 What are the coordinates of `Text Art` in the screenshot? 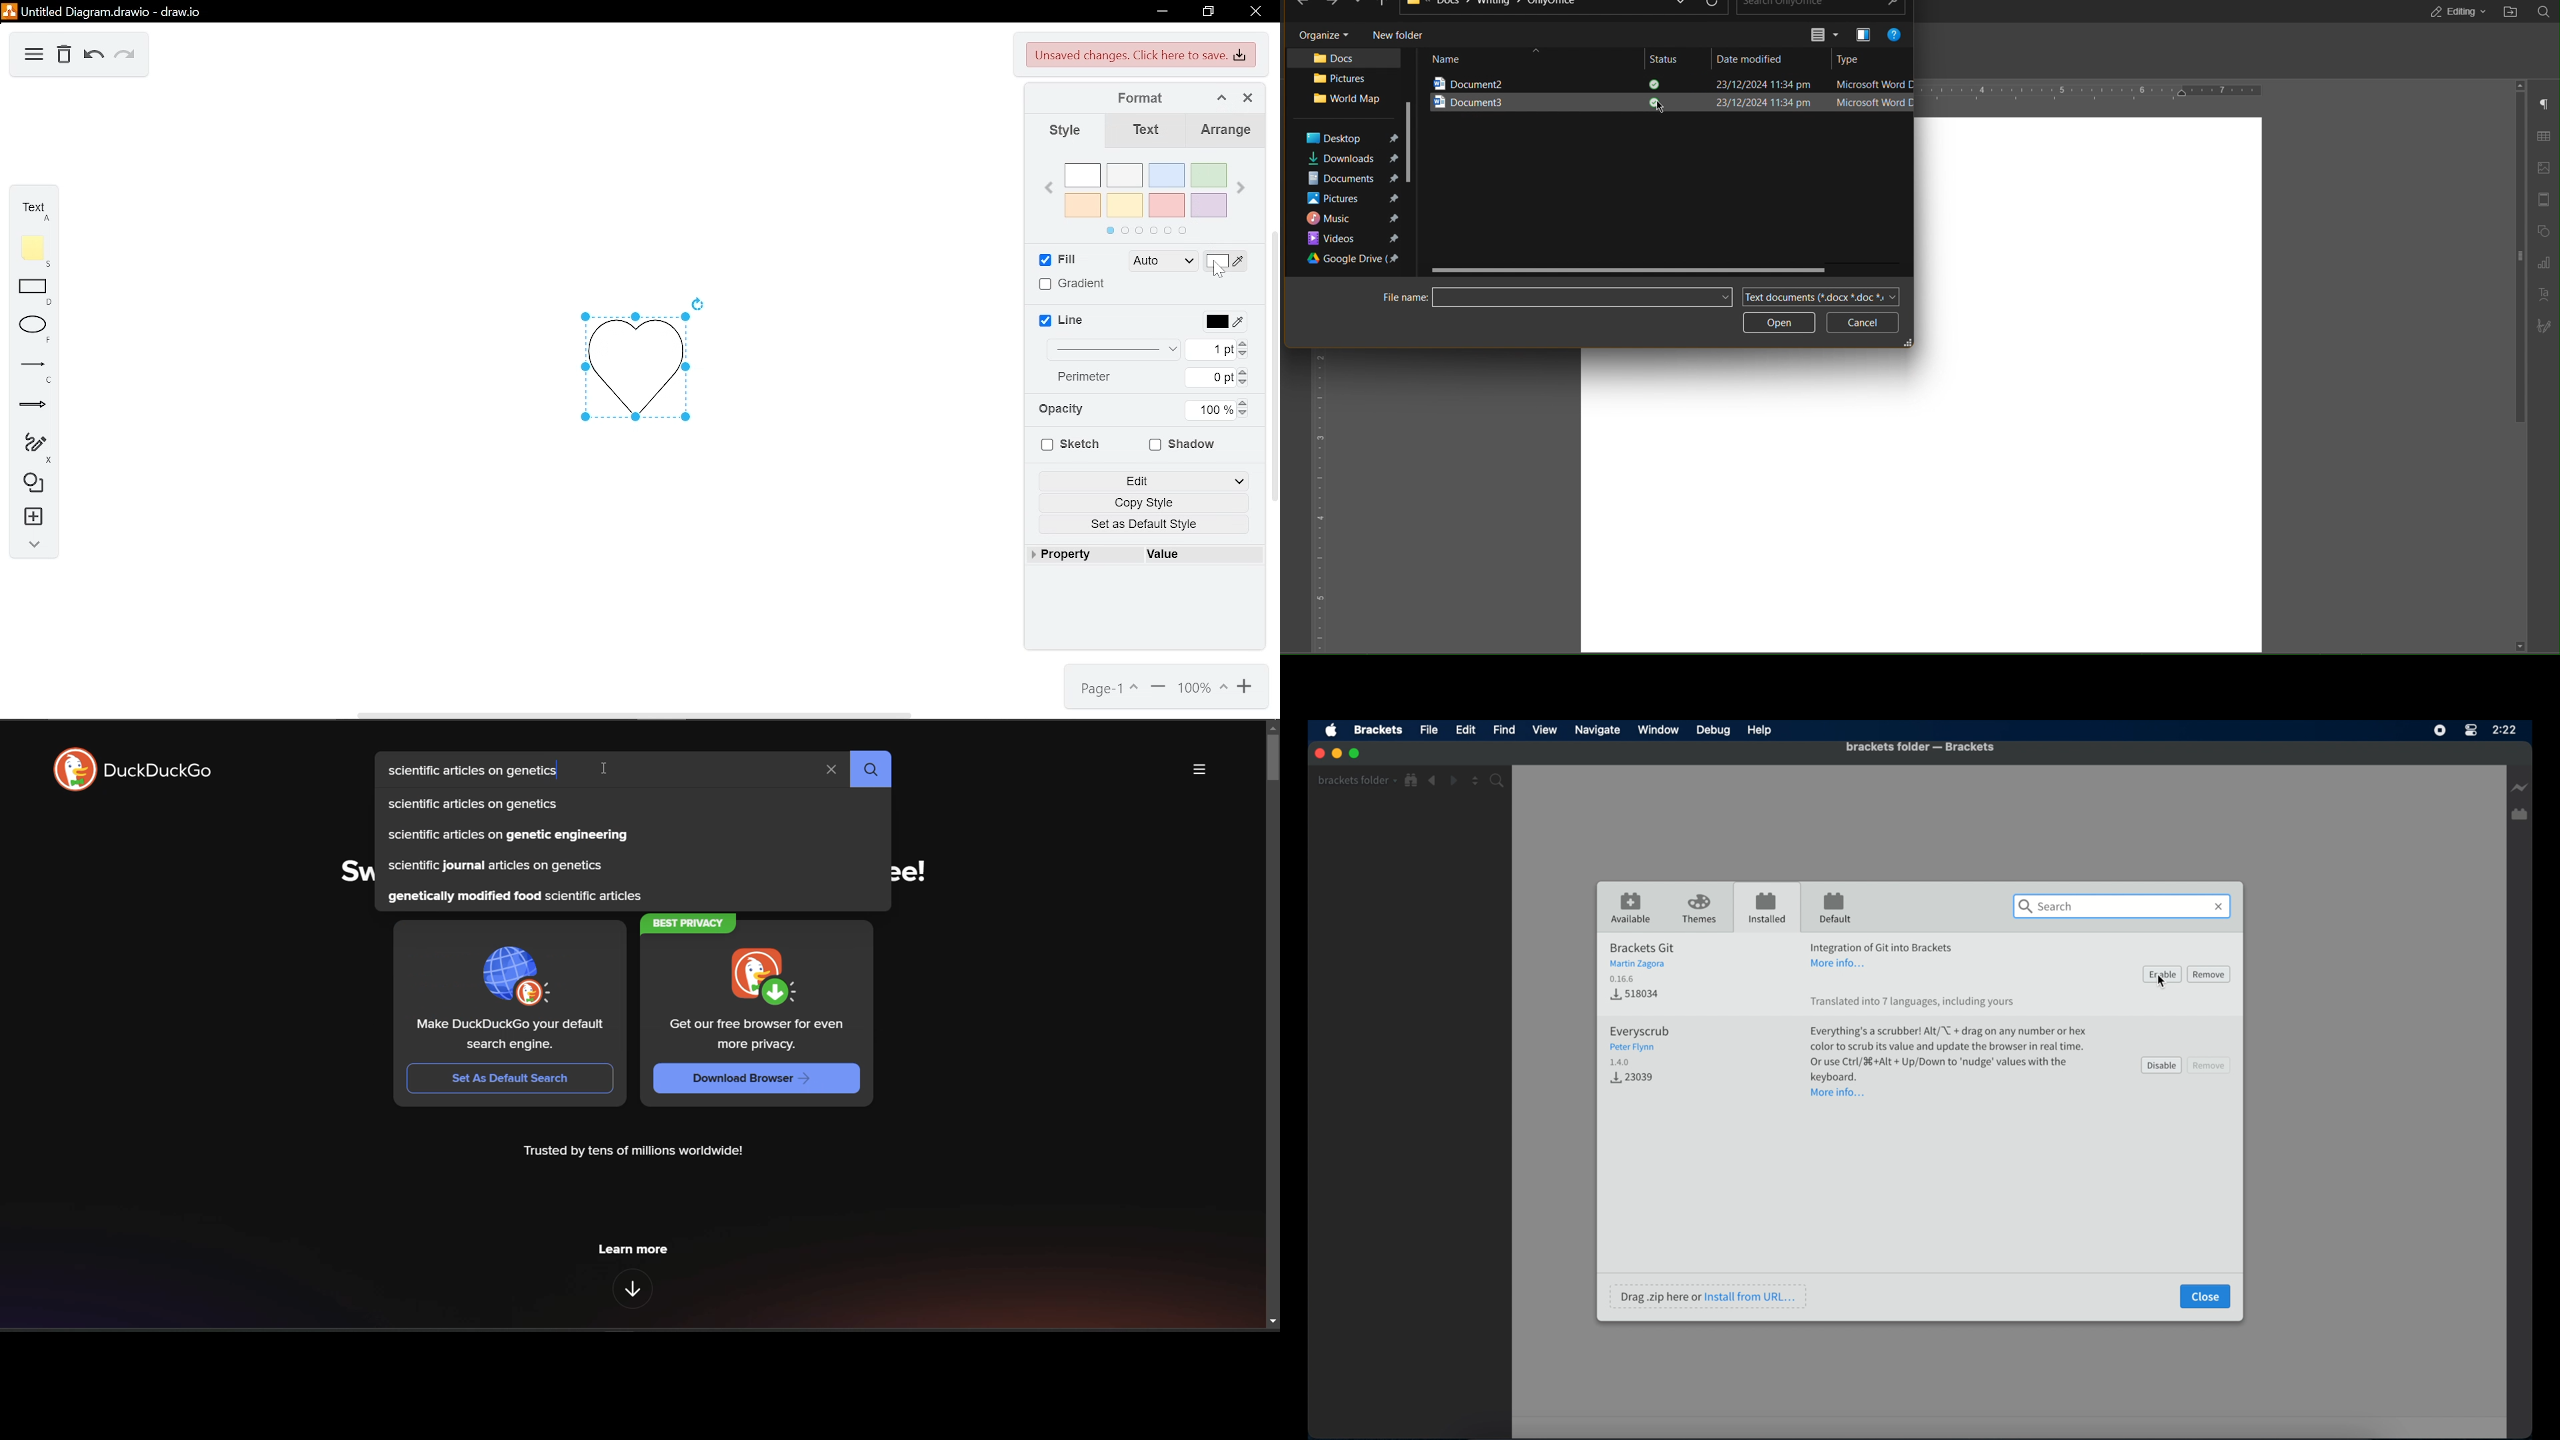 It's located at (2543, 294).